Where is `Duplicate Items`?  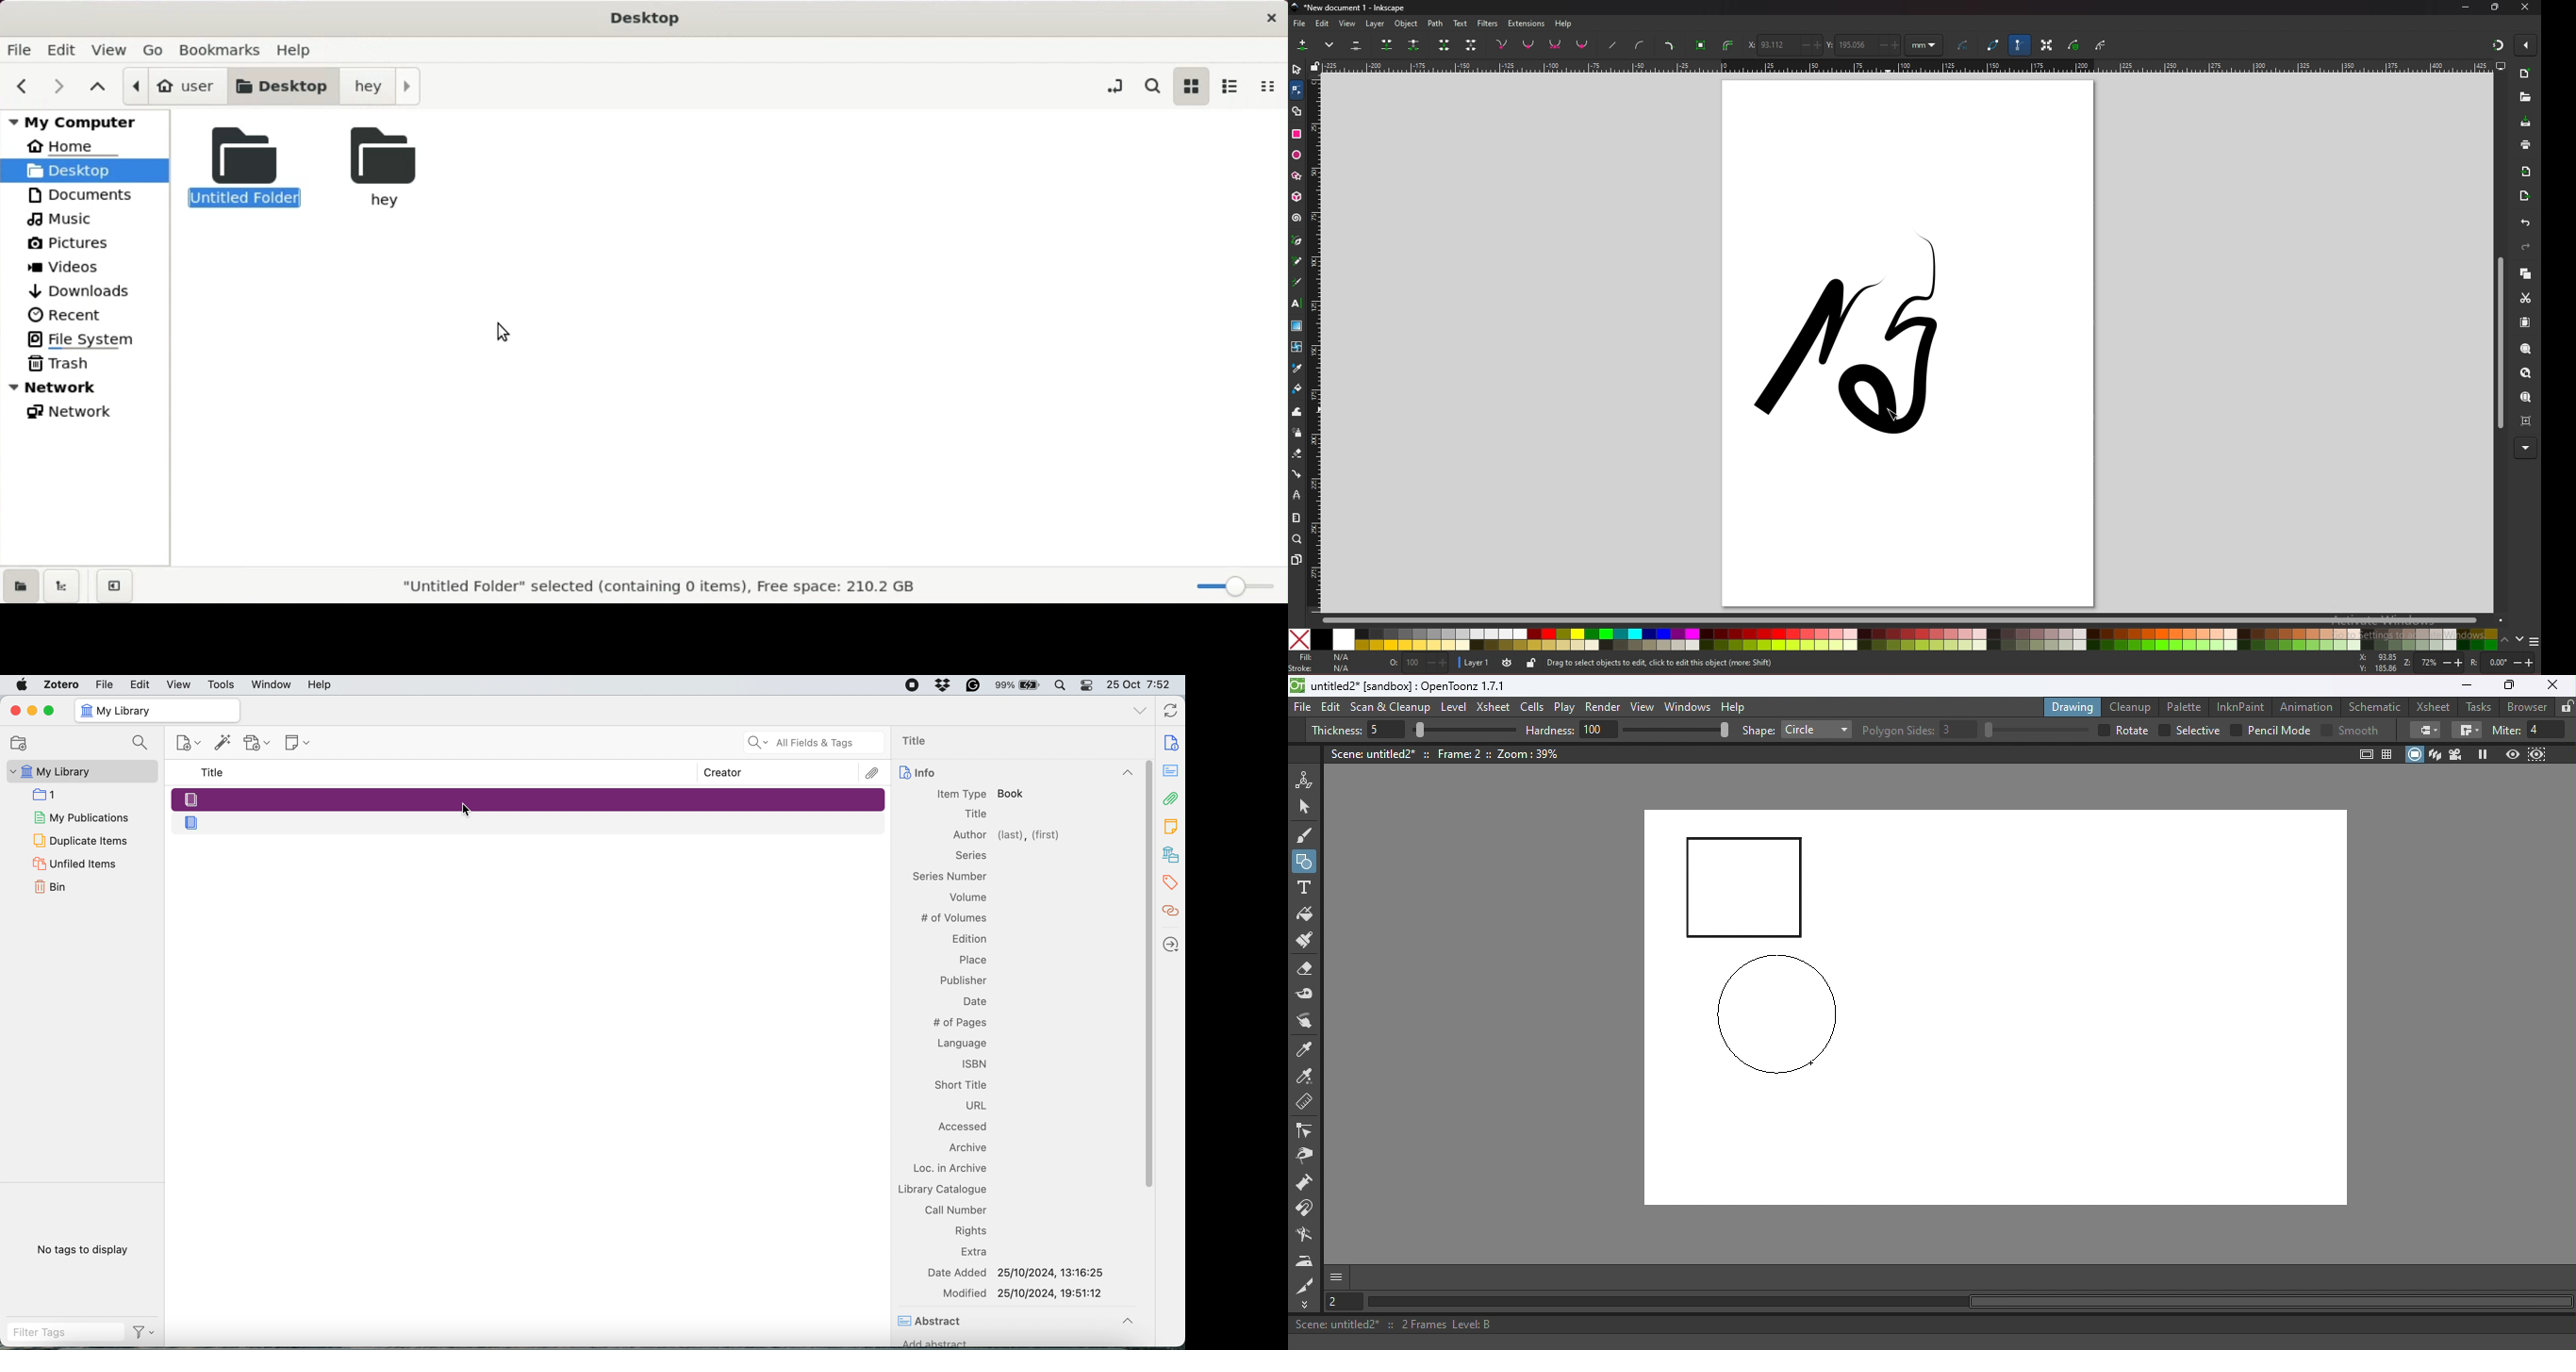 Duplicate Items is located at coordinates (79, 839).